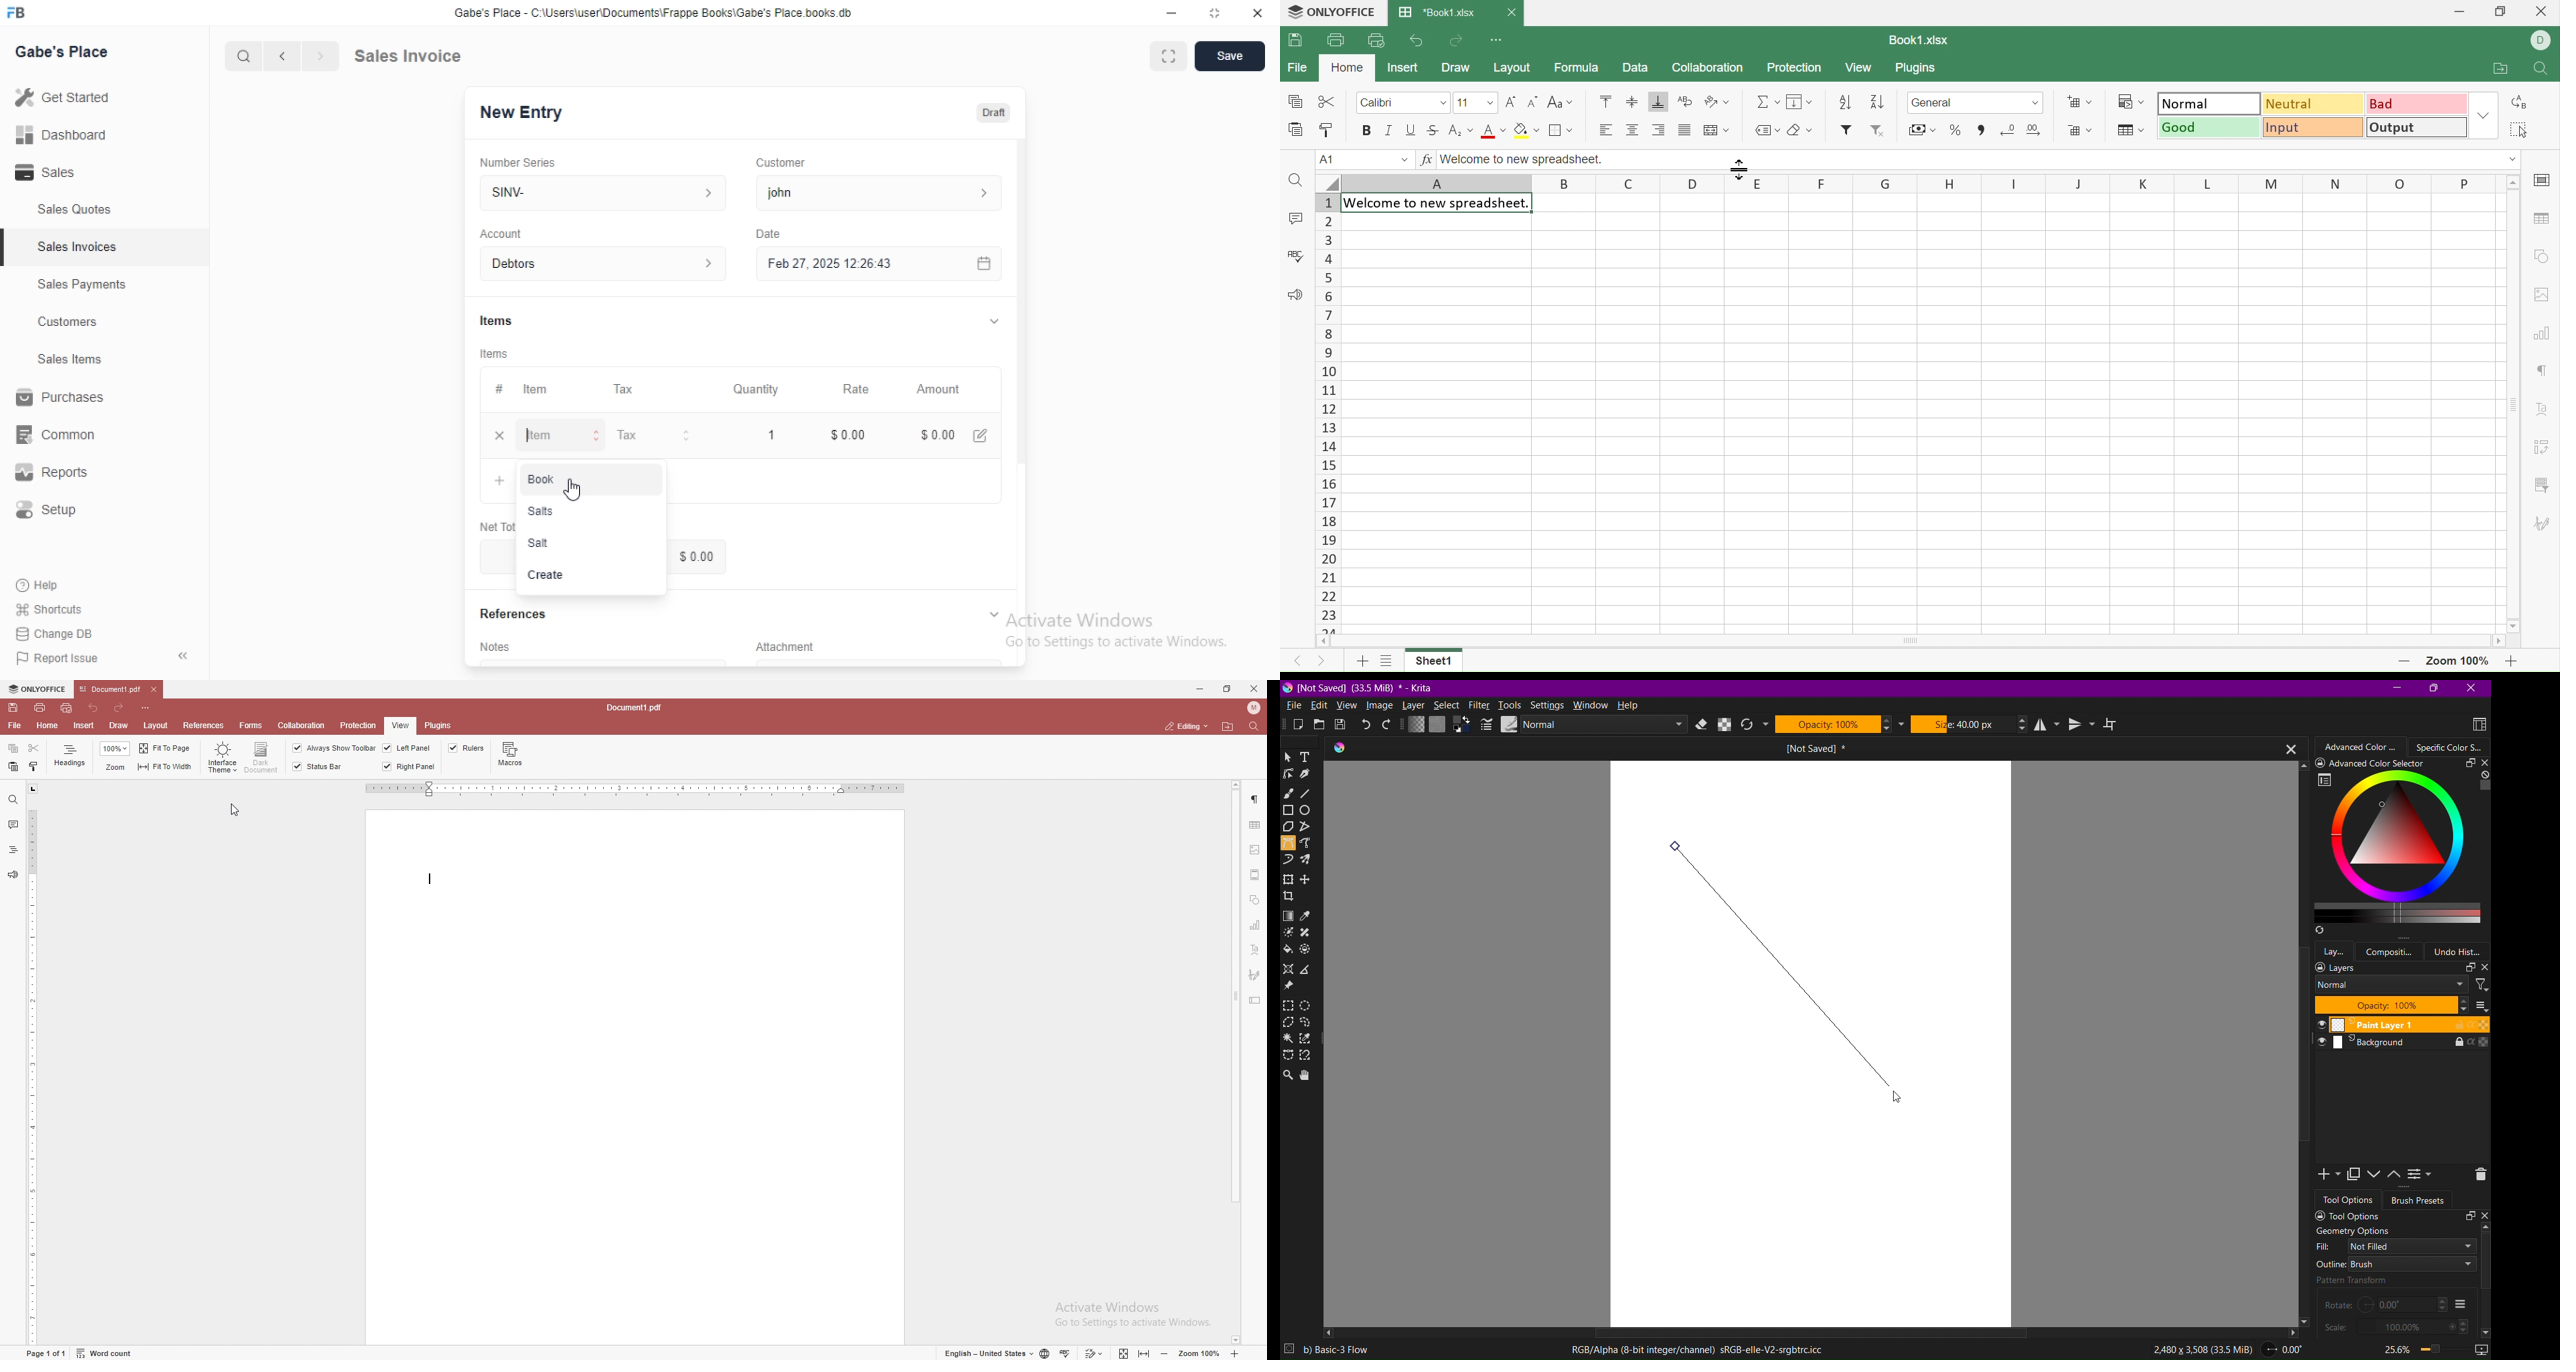  I want to click on $0.00, so click(957, 433).